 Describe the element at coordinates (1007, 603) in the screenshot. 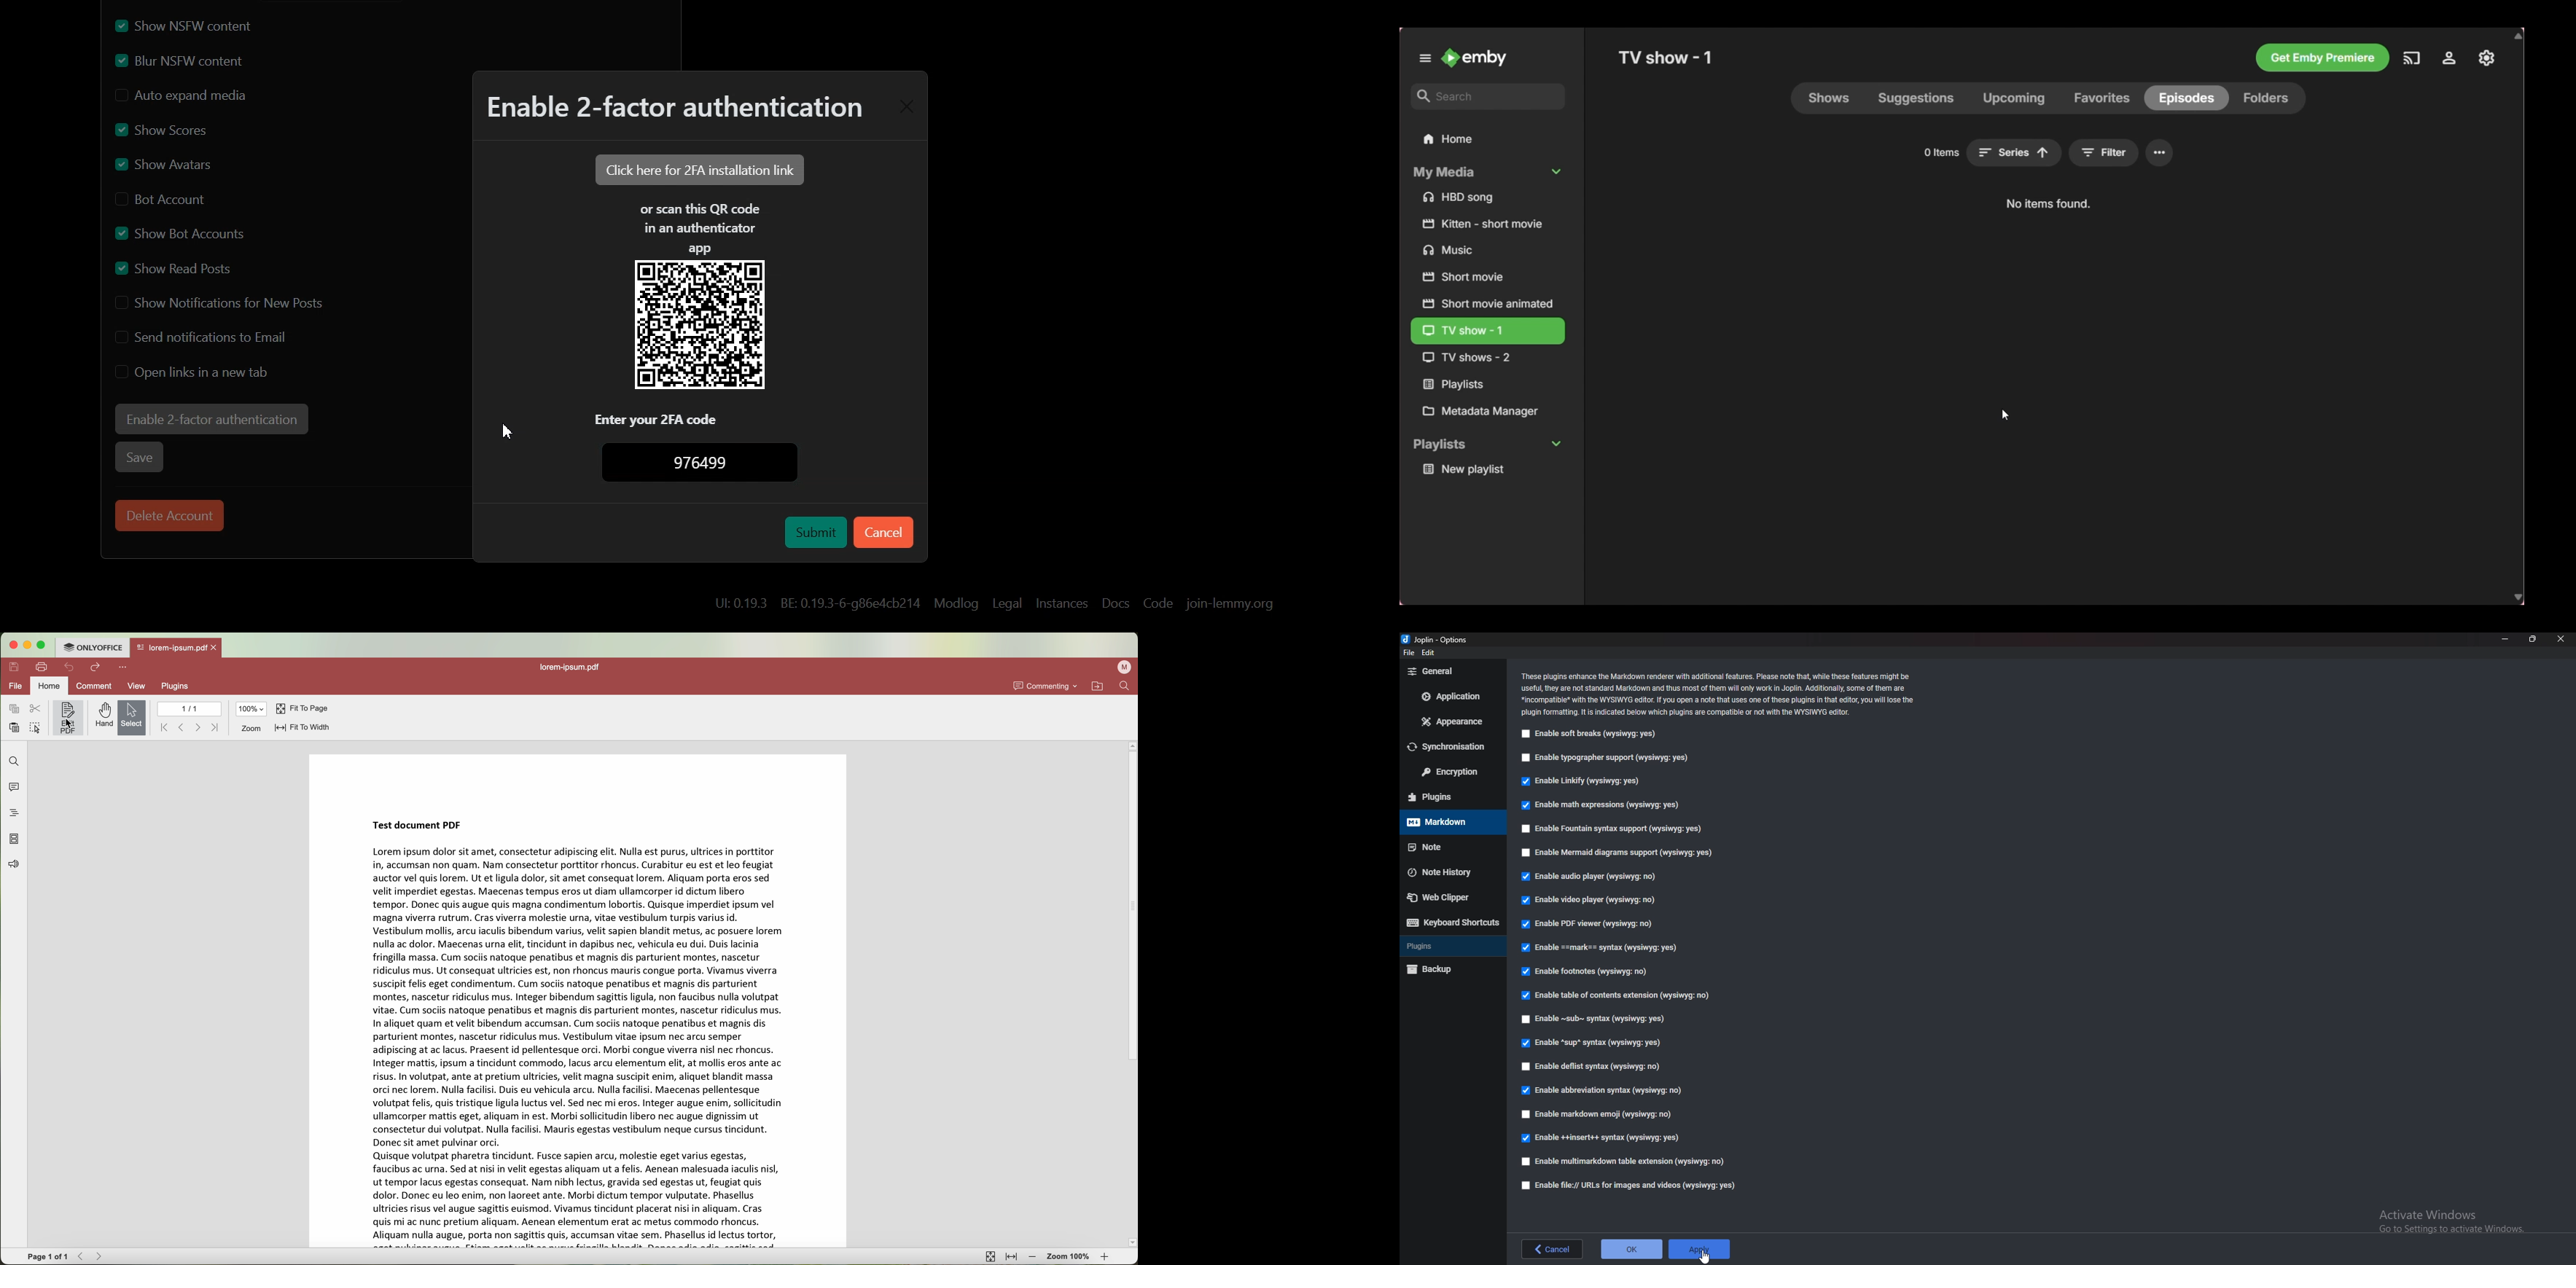

I see `Legal` at that location.